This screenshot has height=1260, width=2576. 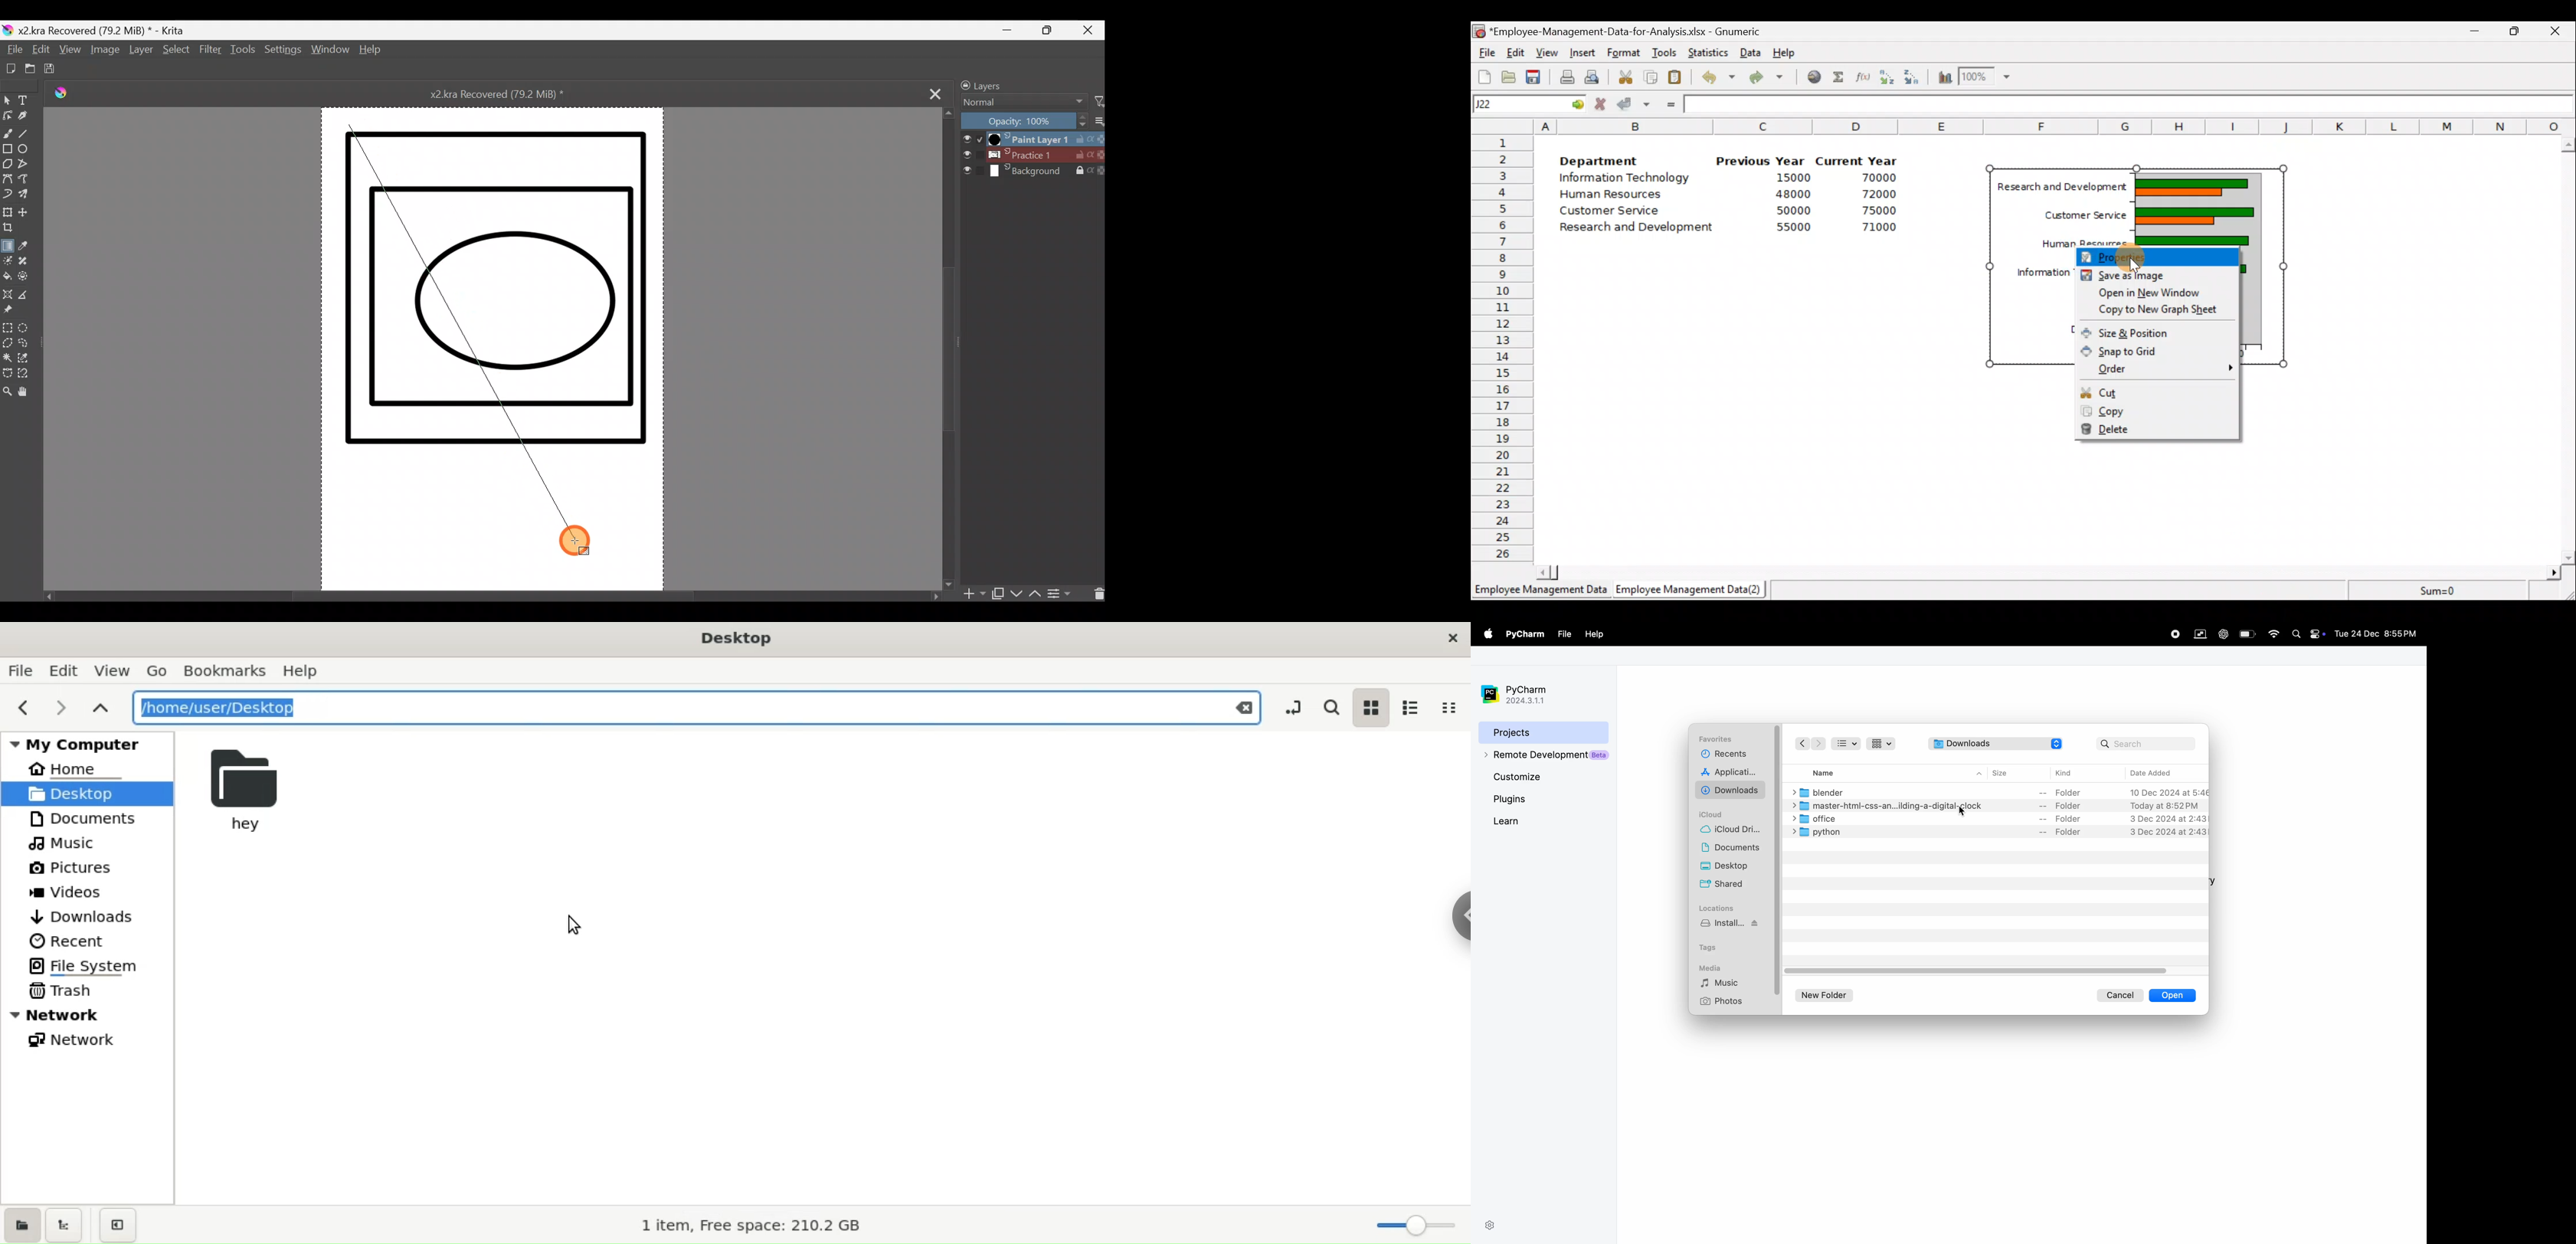 What do you see at coordinates (2130, 257) in the screenshot?
I see `Cursor on properties` at bounding box center [2130, 257].